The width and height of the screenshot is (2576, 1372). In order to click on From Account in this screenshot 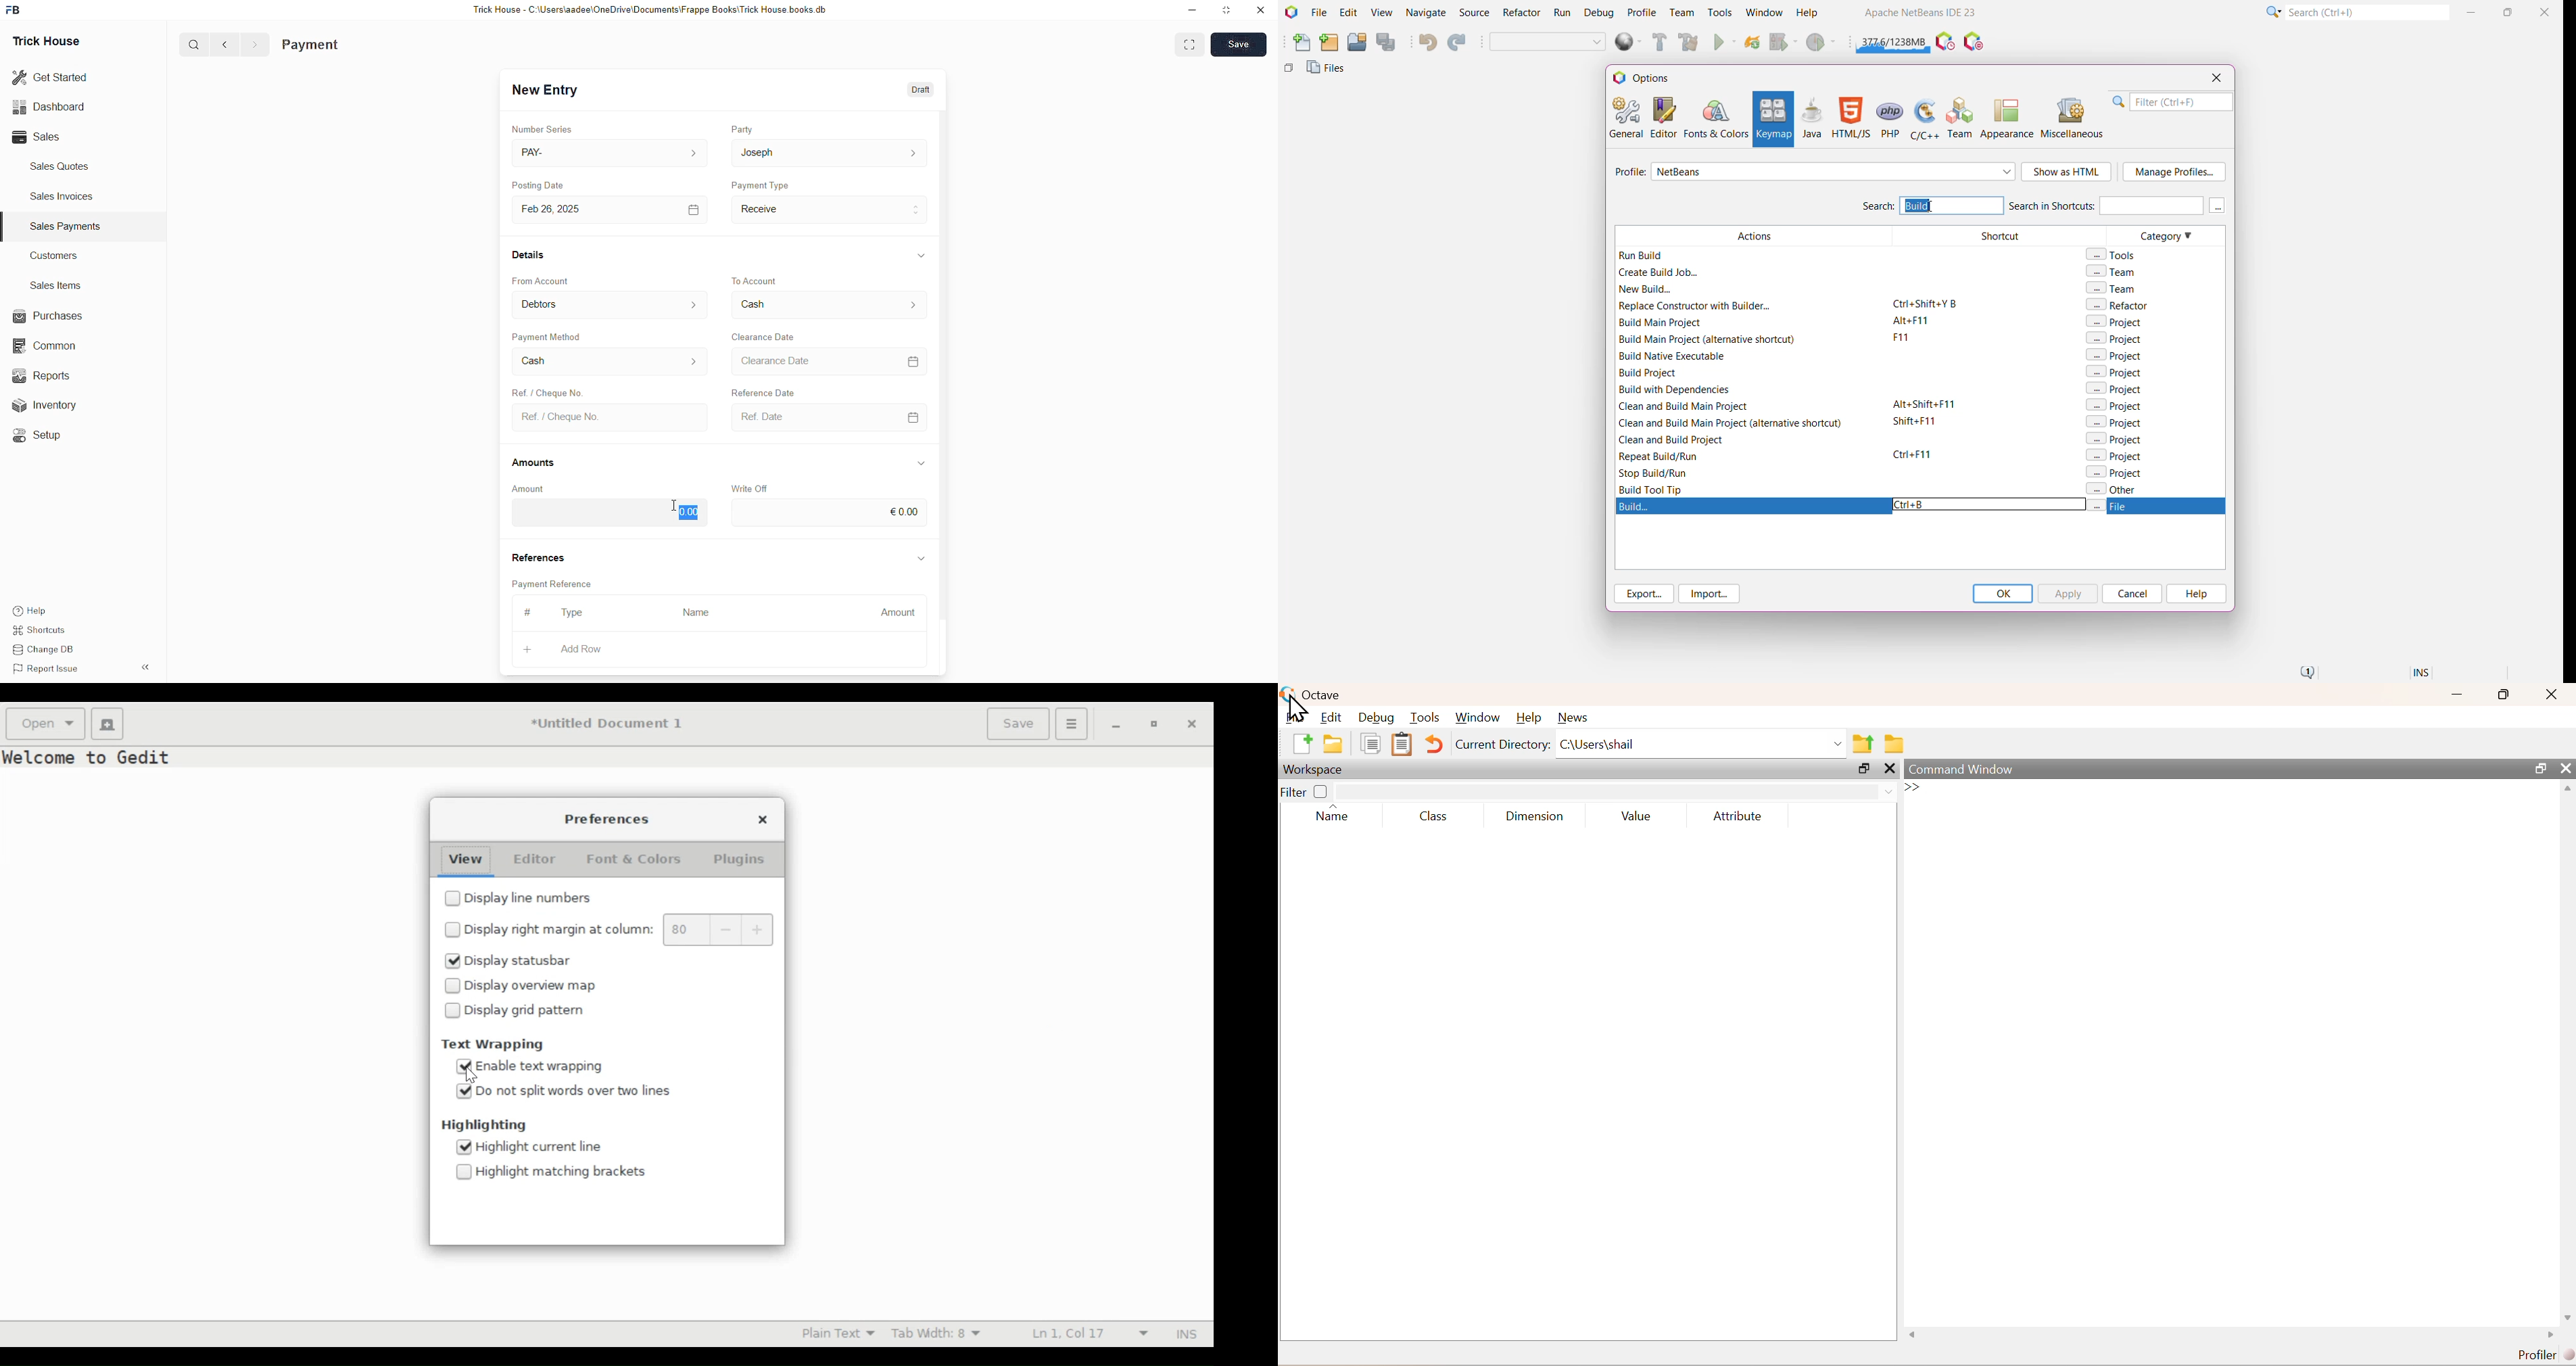, I will do `click(541, 281)`.